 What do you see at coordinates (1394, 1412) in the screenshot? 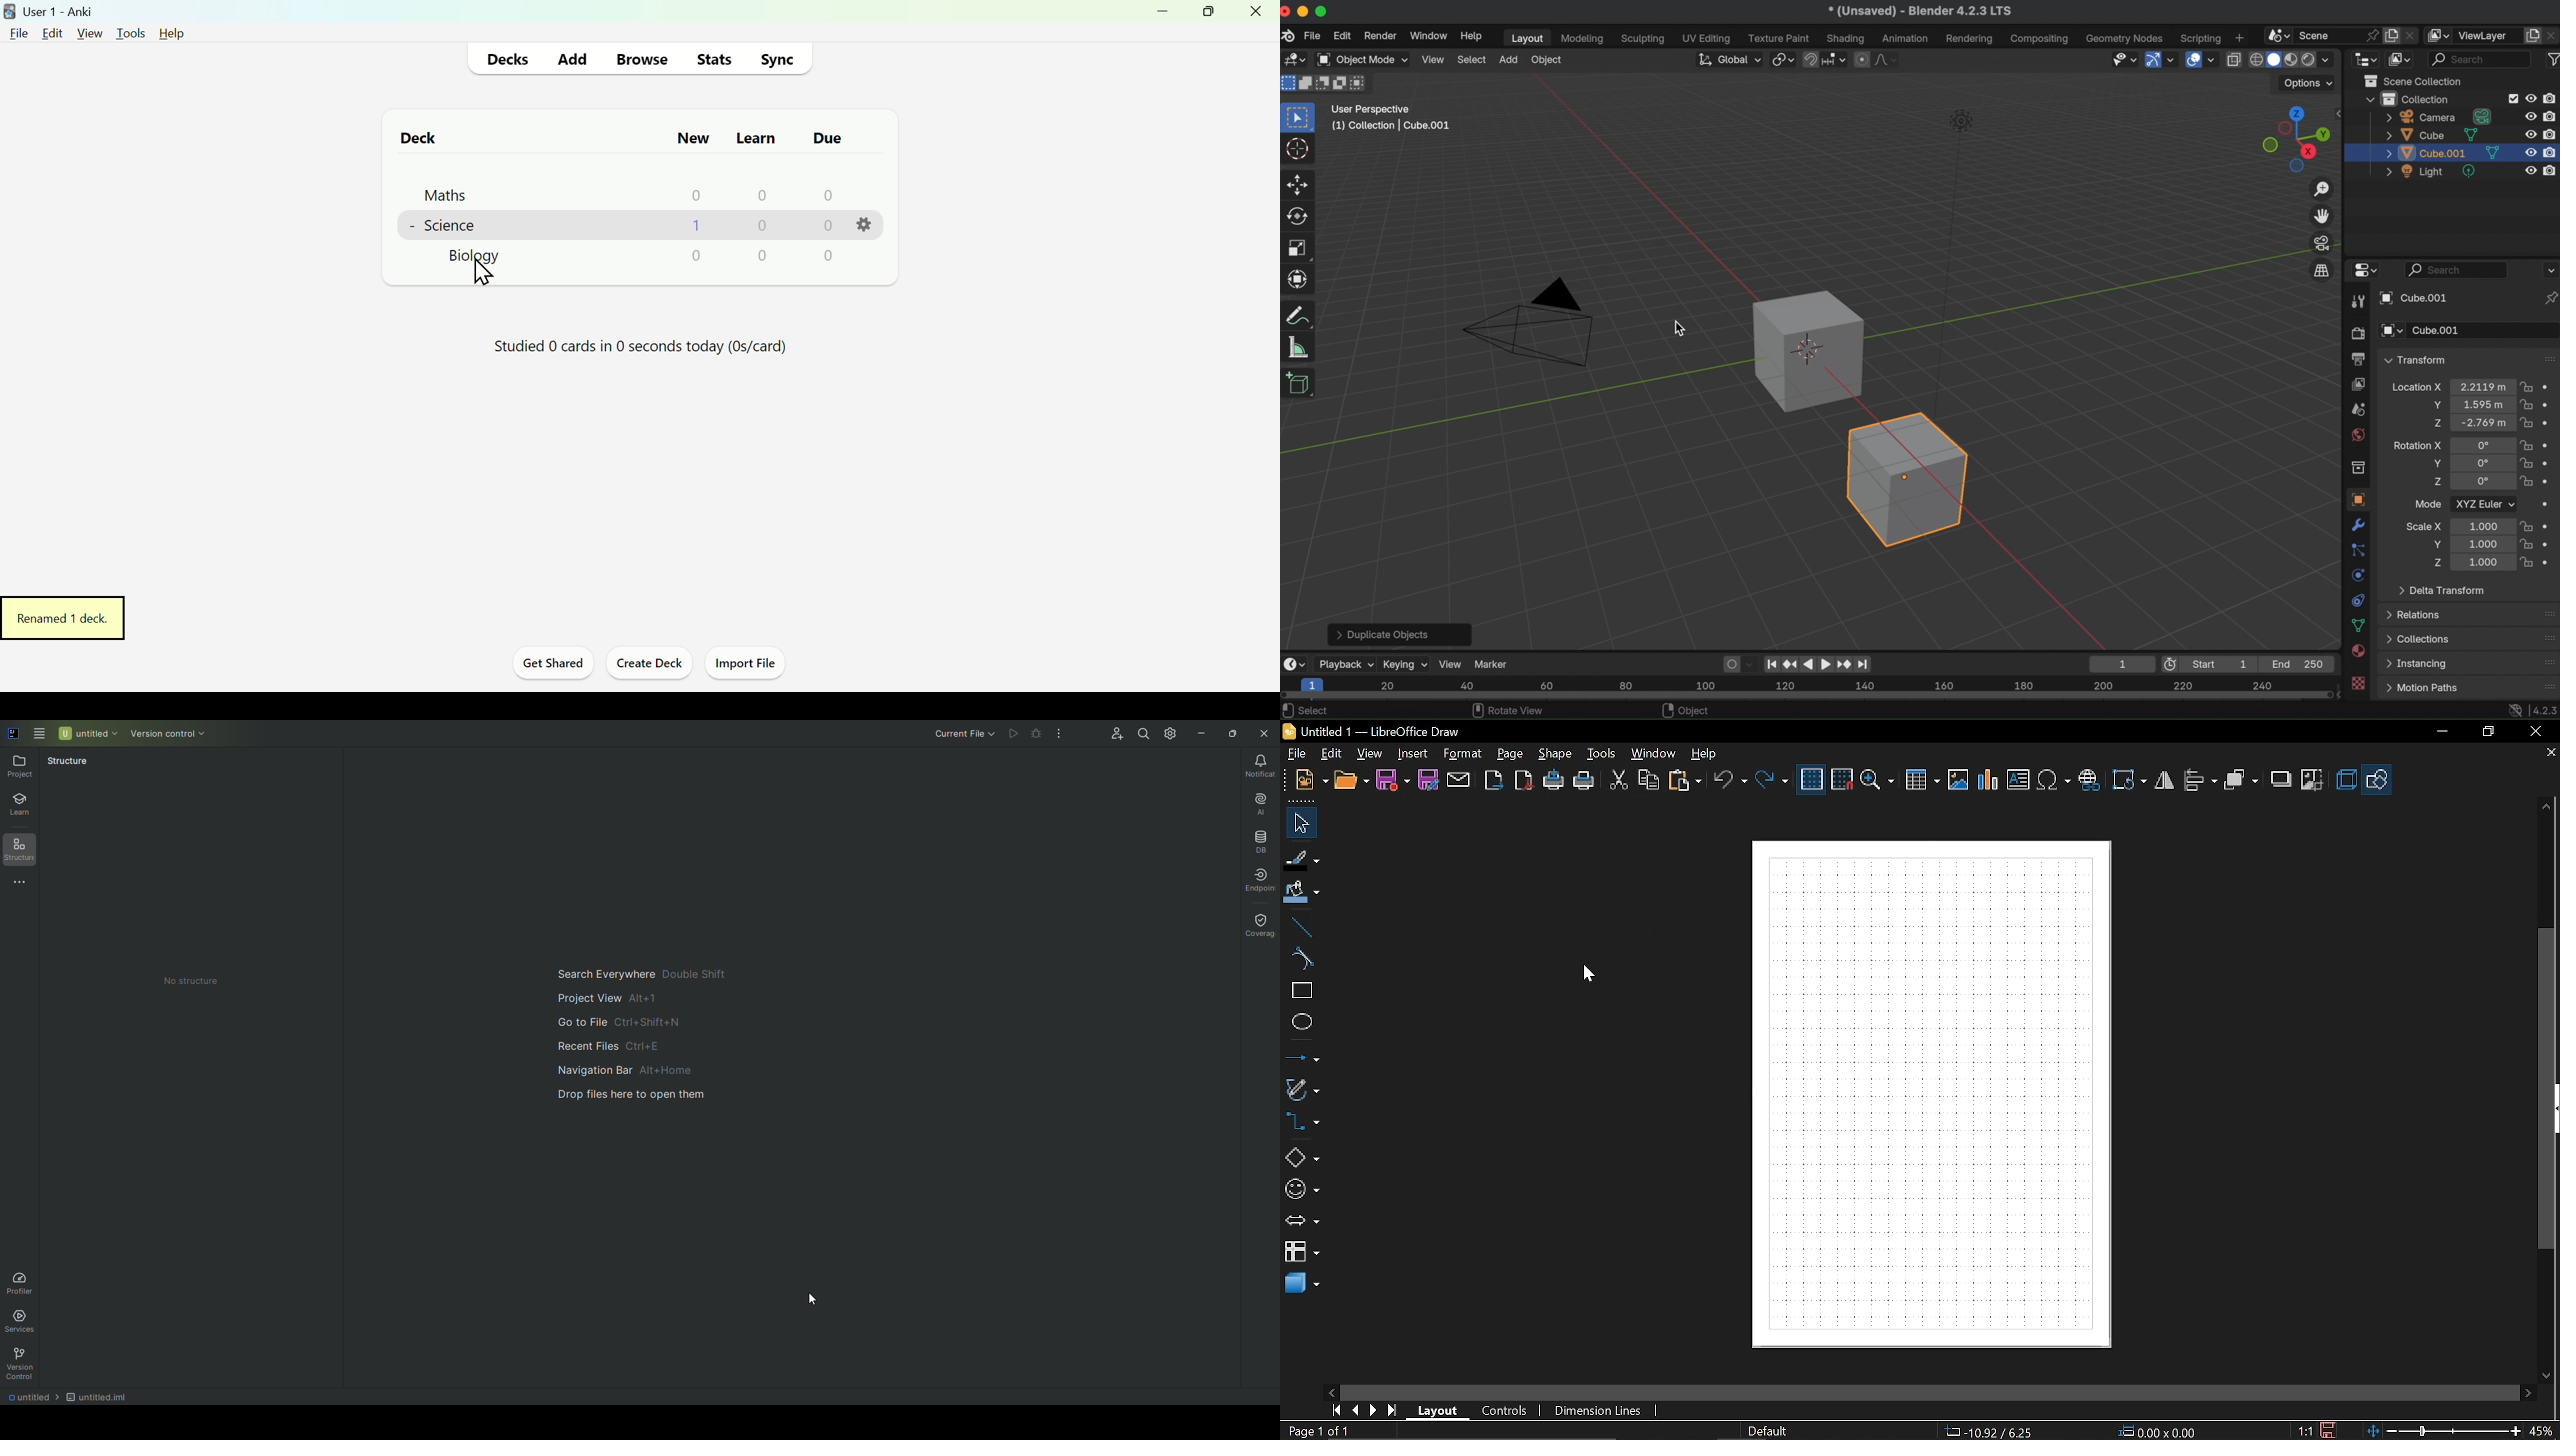
I see `go to last page` at bounding box center [1394, 1412].